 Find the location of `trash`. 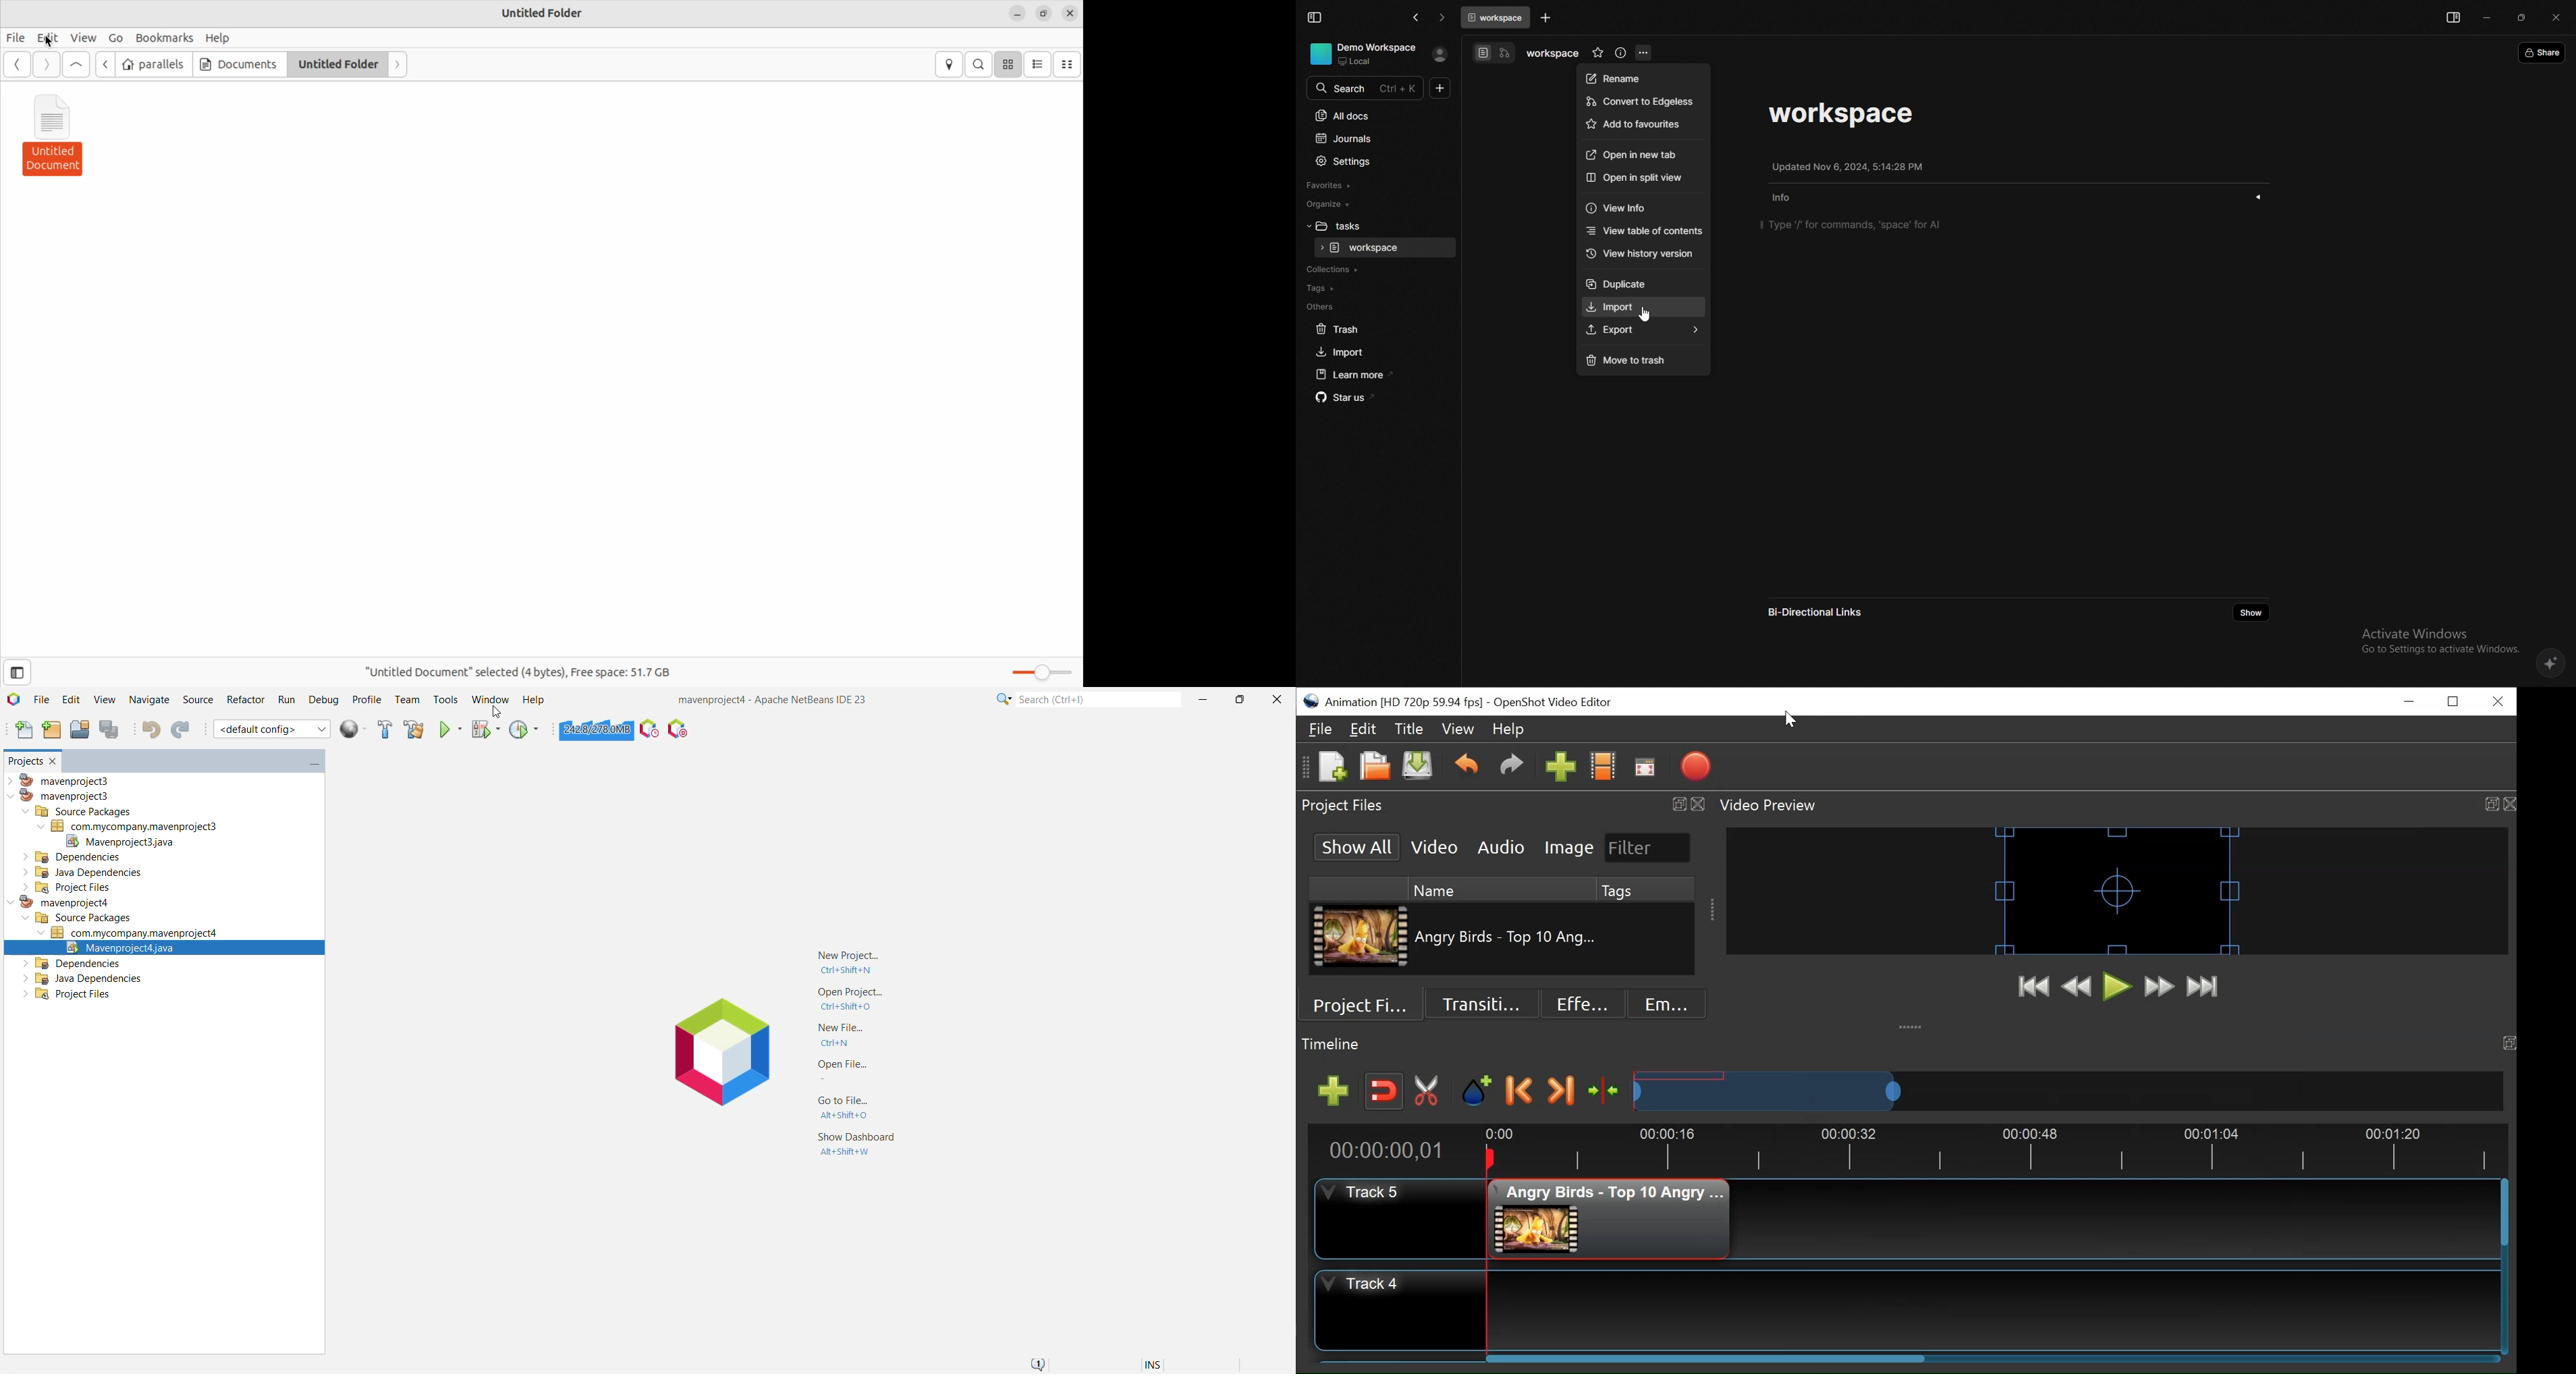

trash is located at coordinates (1374, 329).